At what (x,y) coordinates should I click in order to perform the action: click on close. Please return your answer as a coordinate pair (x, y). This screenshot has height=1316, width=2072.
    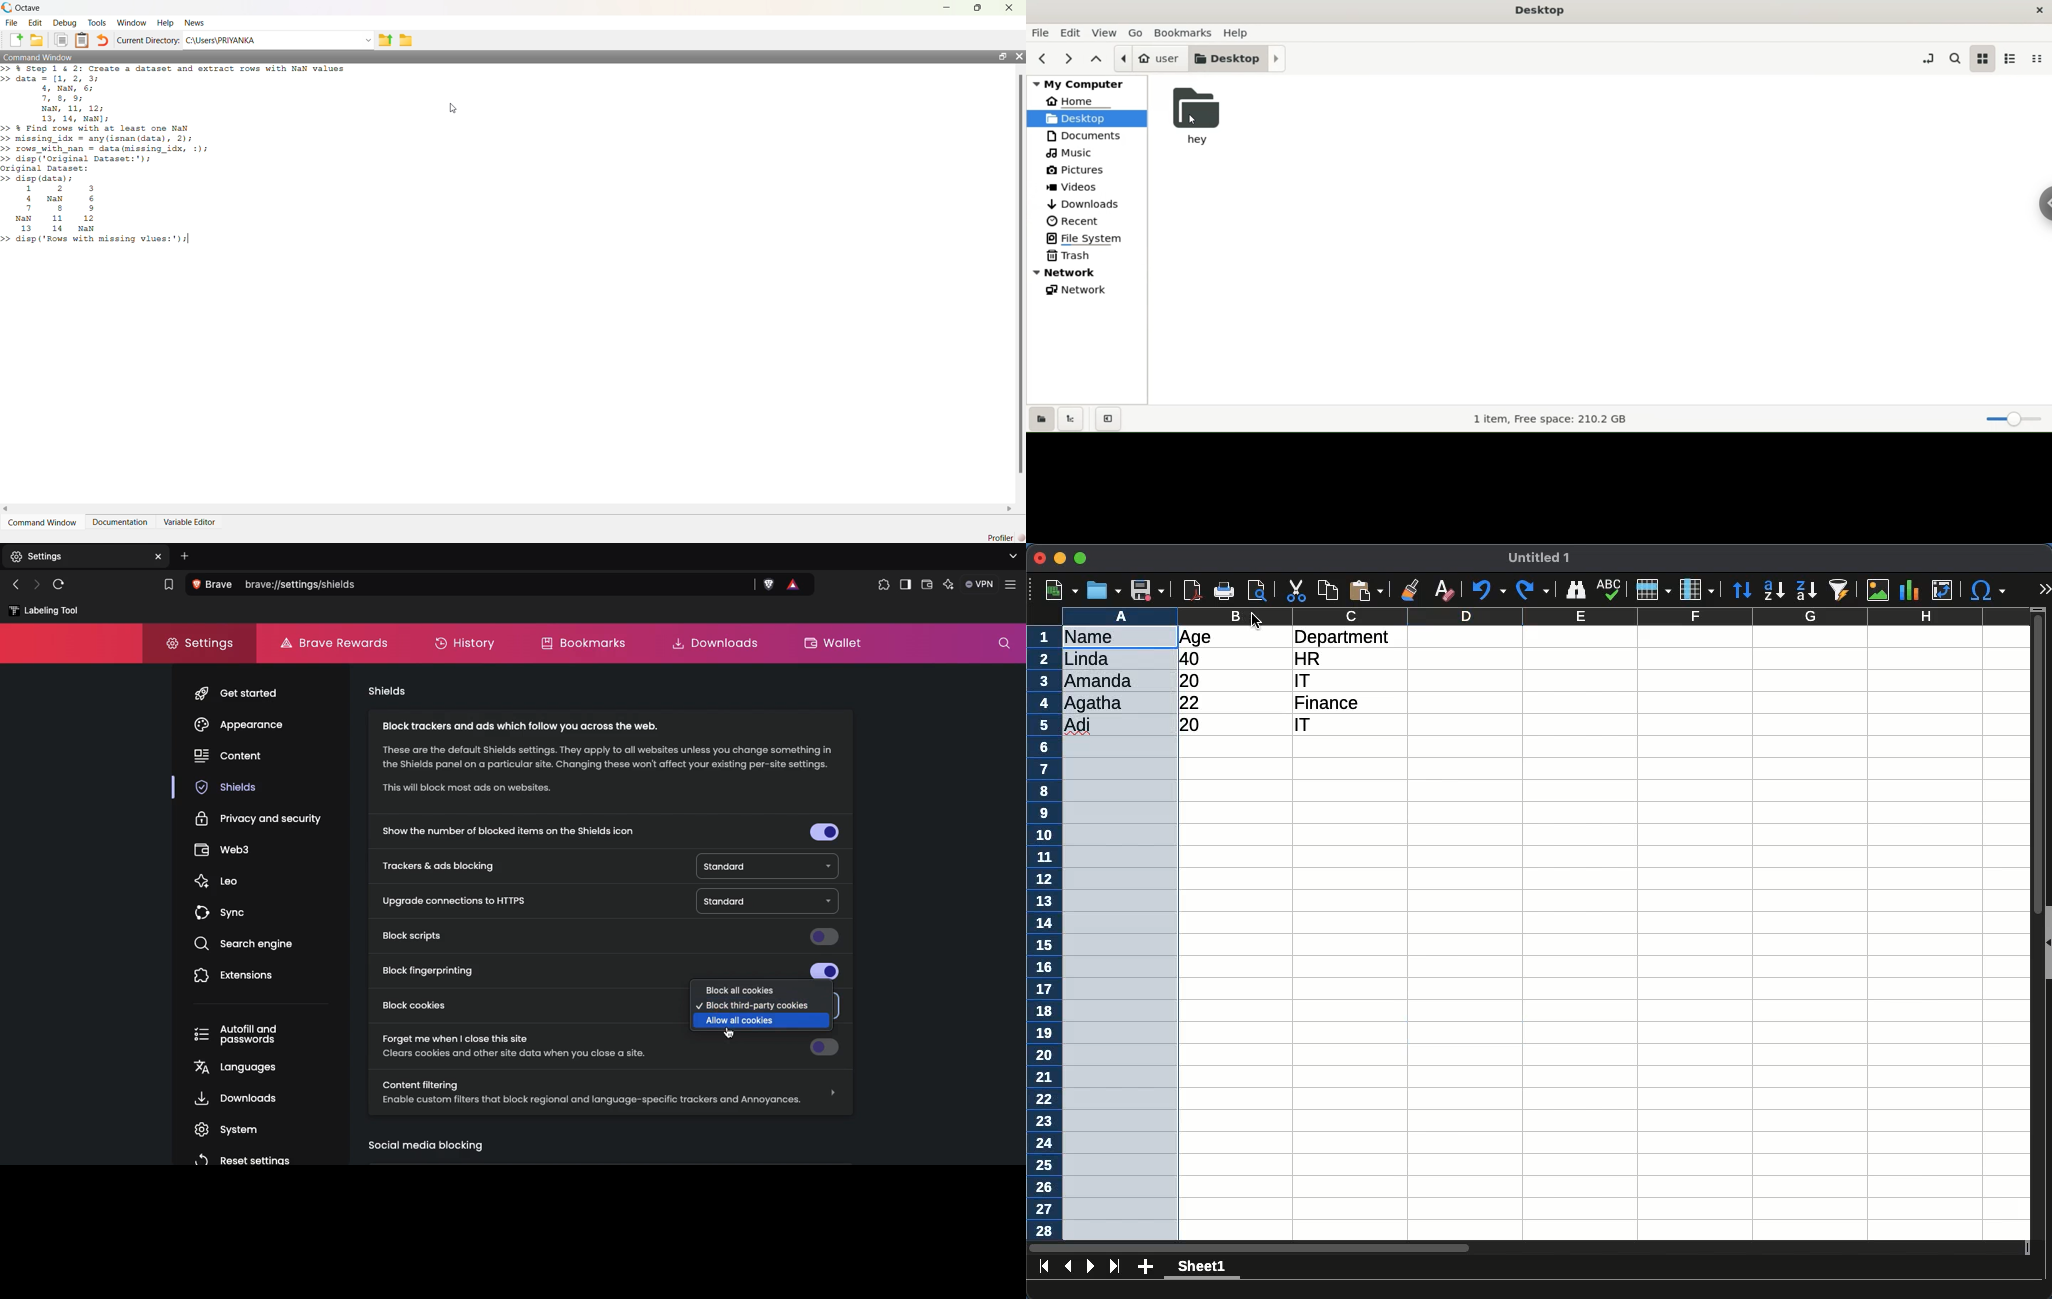
    Looking at the image, I should click on (1040, 559).